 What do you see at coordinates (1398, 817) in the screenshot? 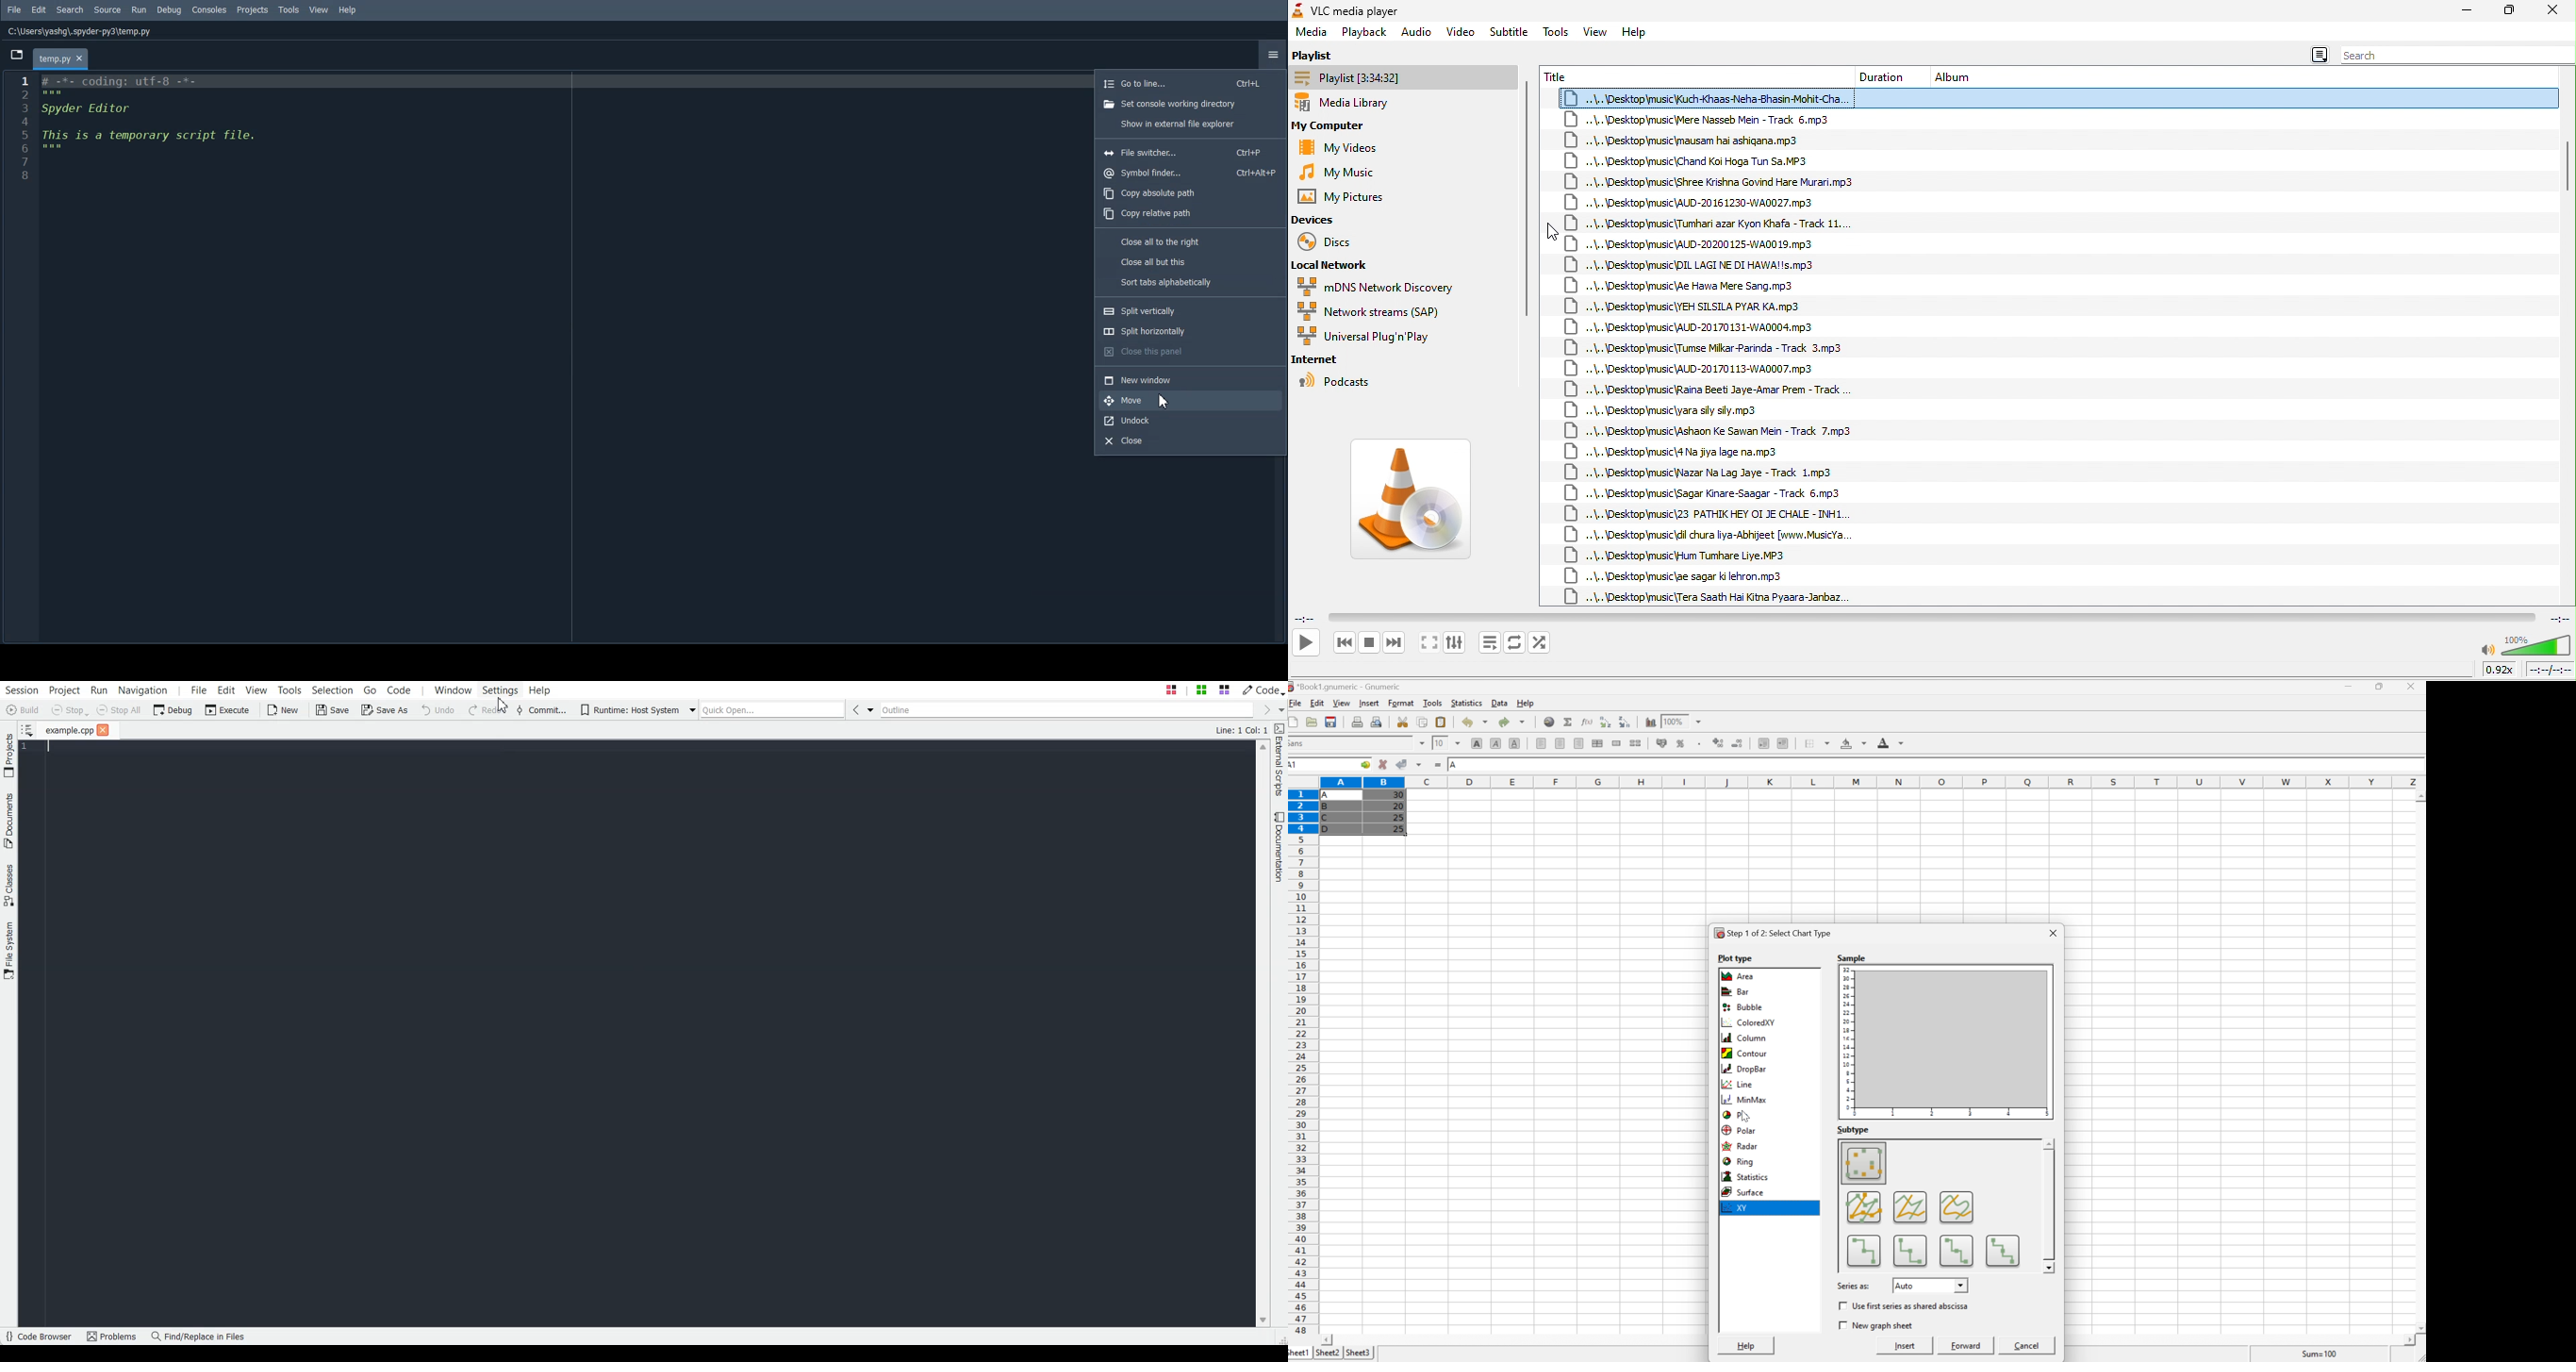
I see `25` at bounding box center [1398, 817].